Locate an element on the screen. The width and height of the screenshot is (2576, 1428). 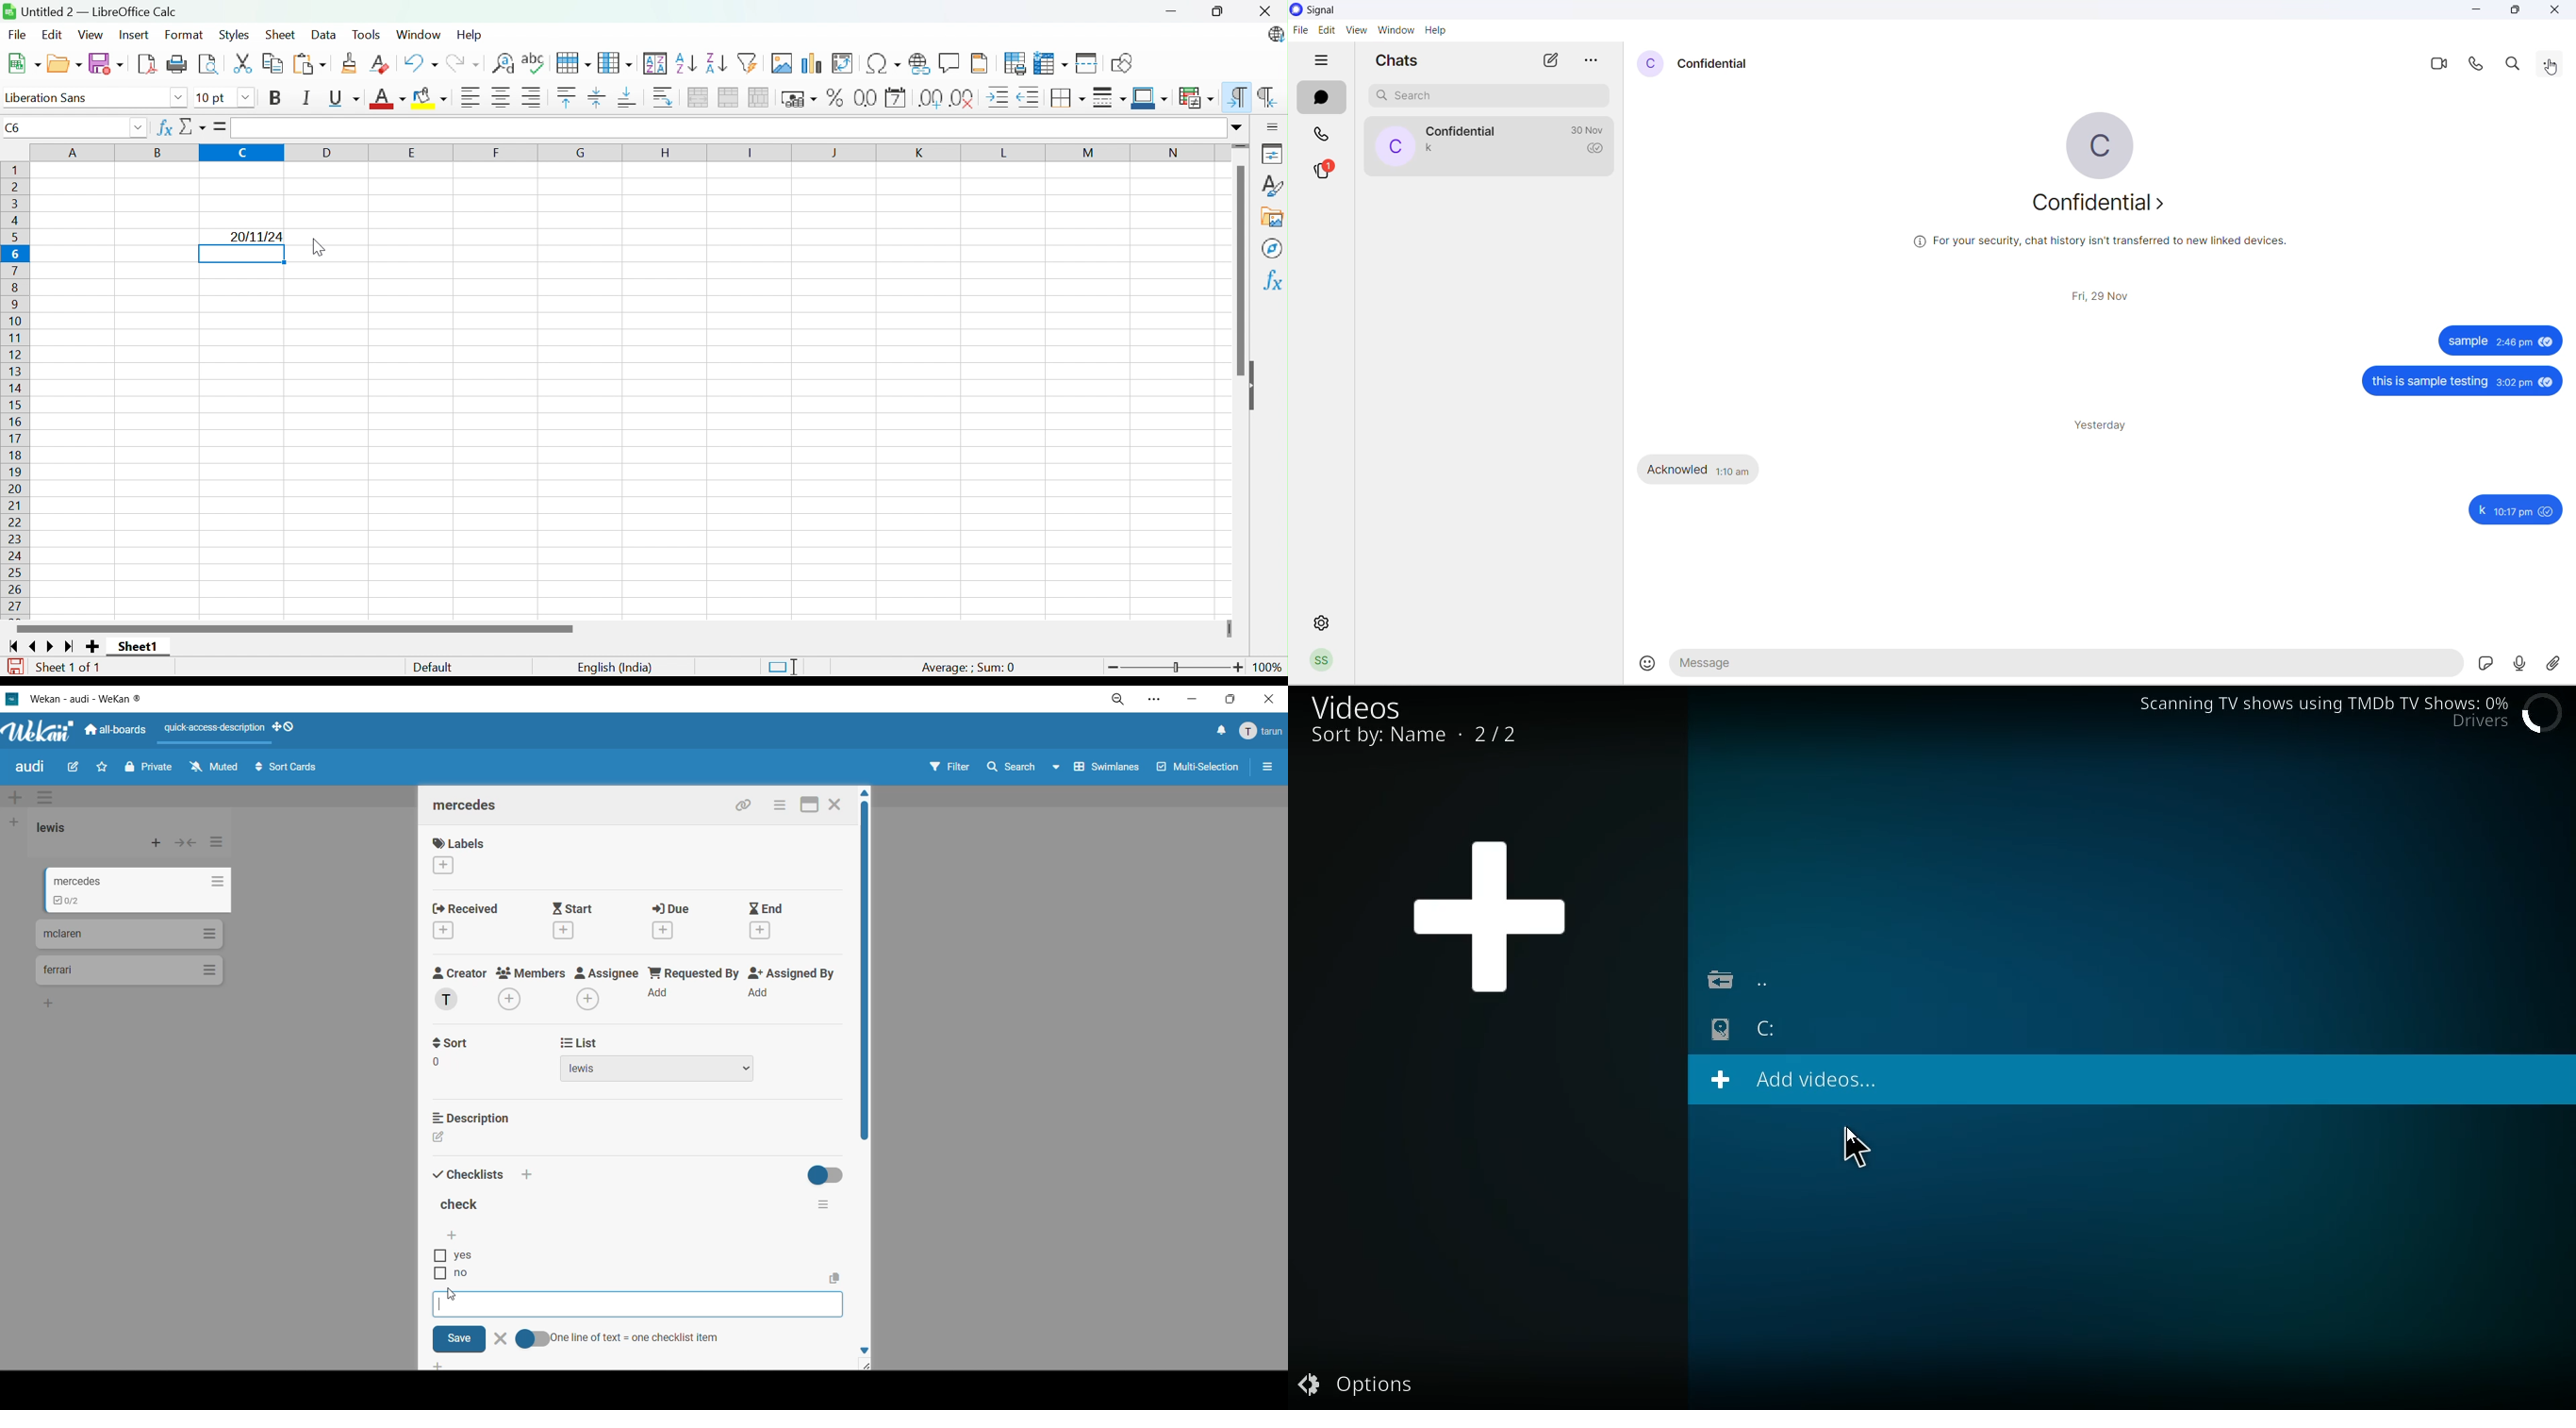
description is located at coordinates (474, 1118).